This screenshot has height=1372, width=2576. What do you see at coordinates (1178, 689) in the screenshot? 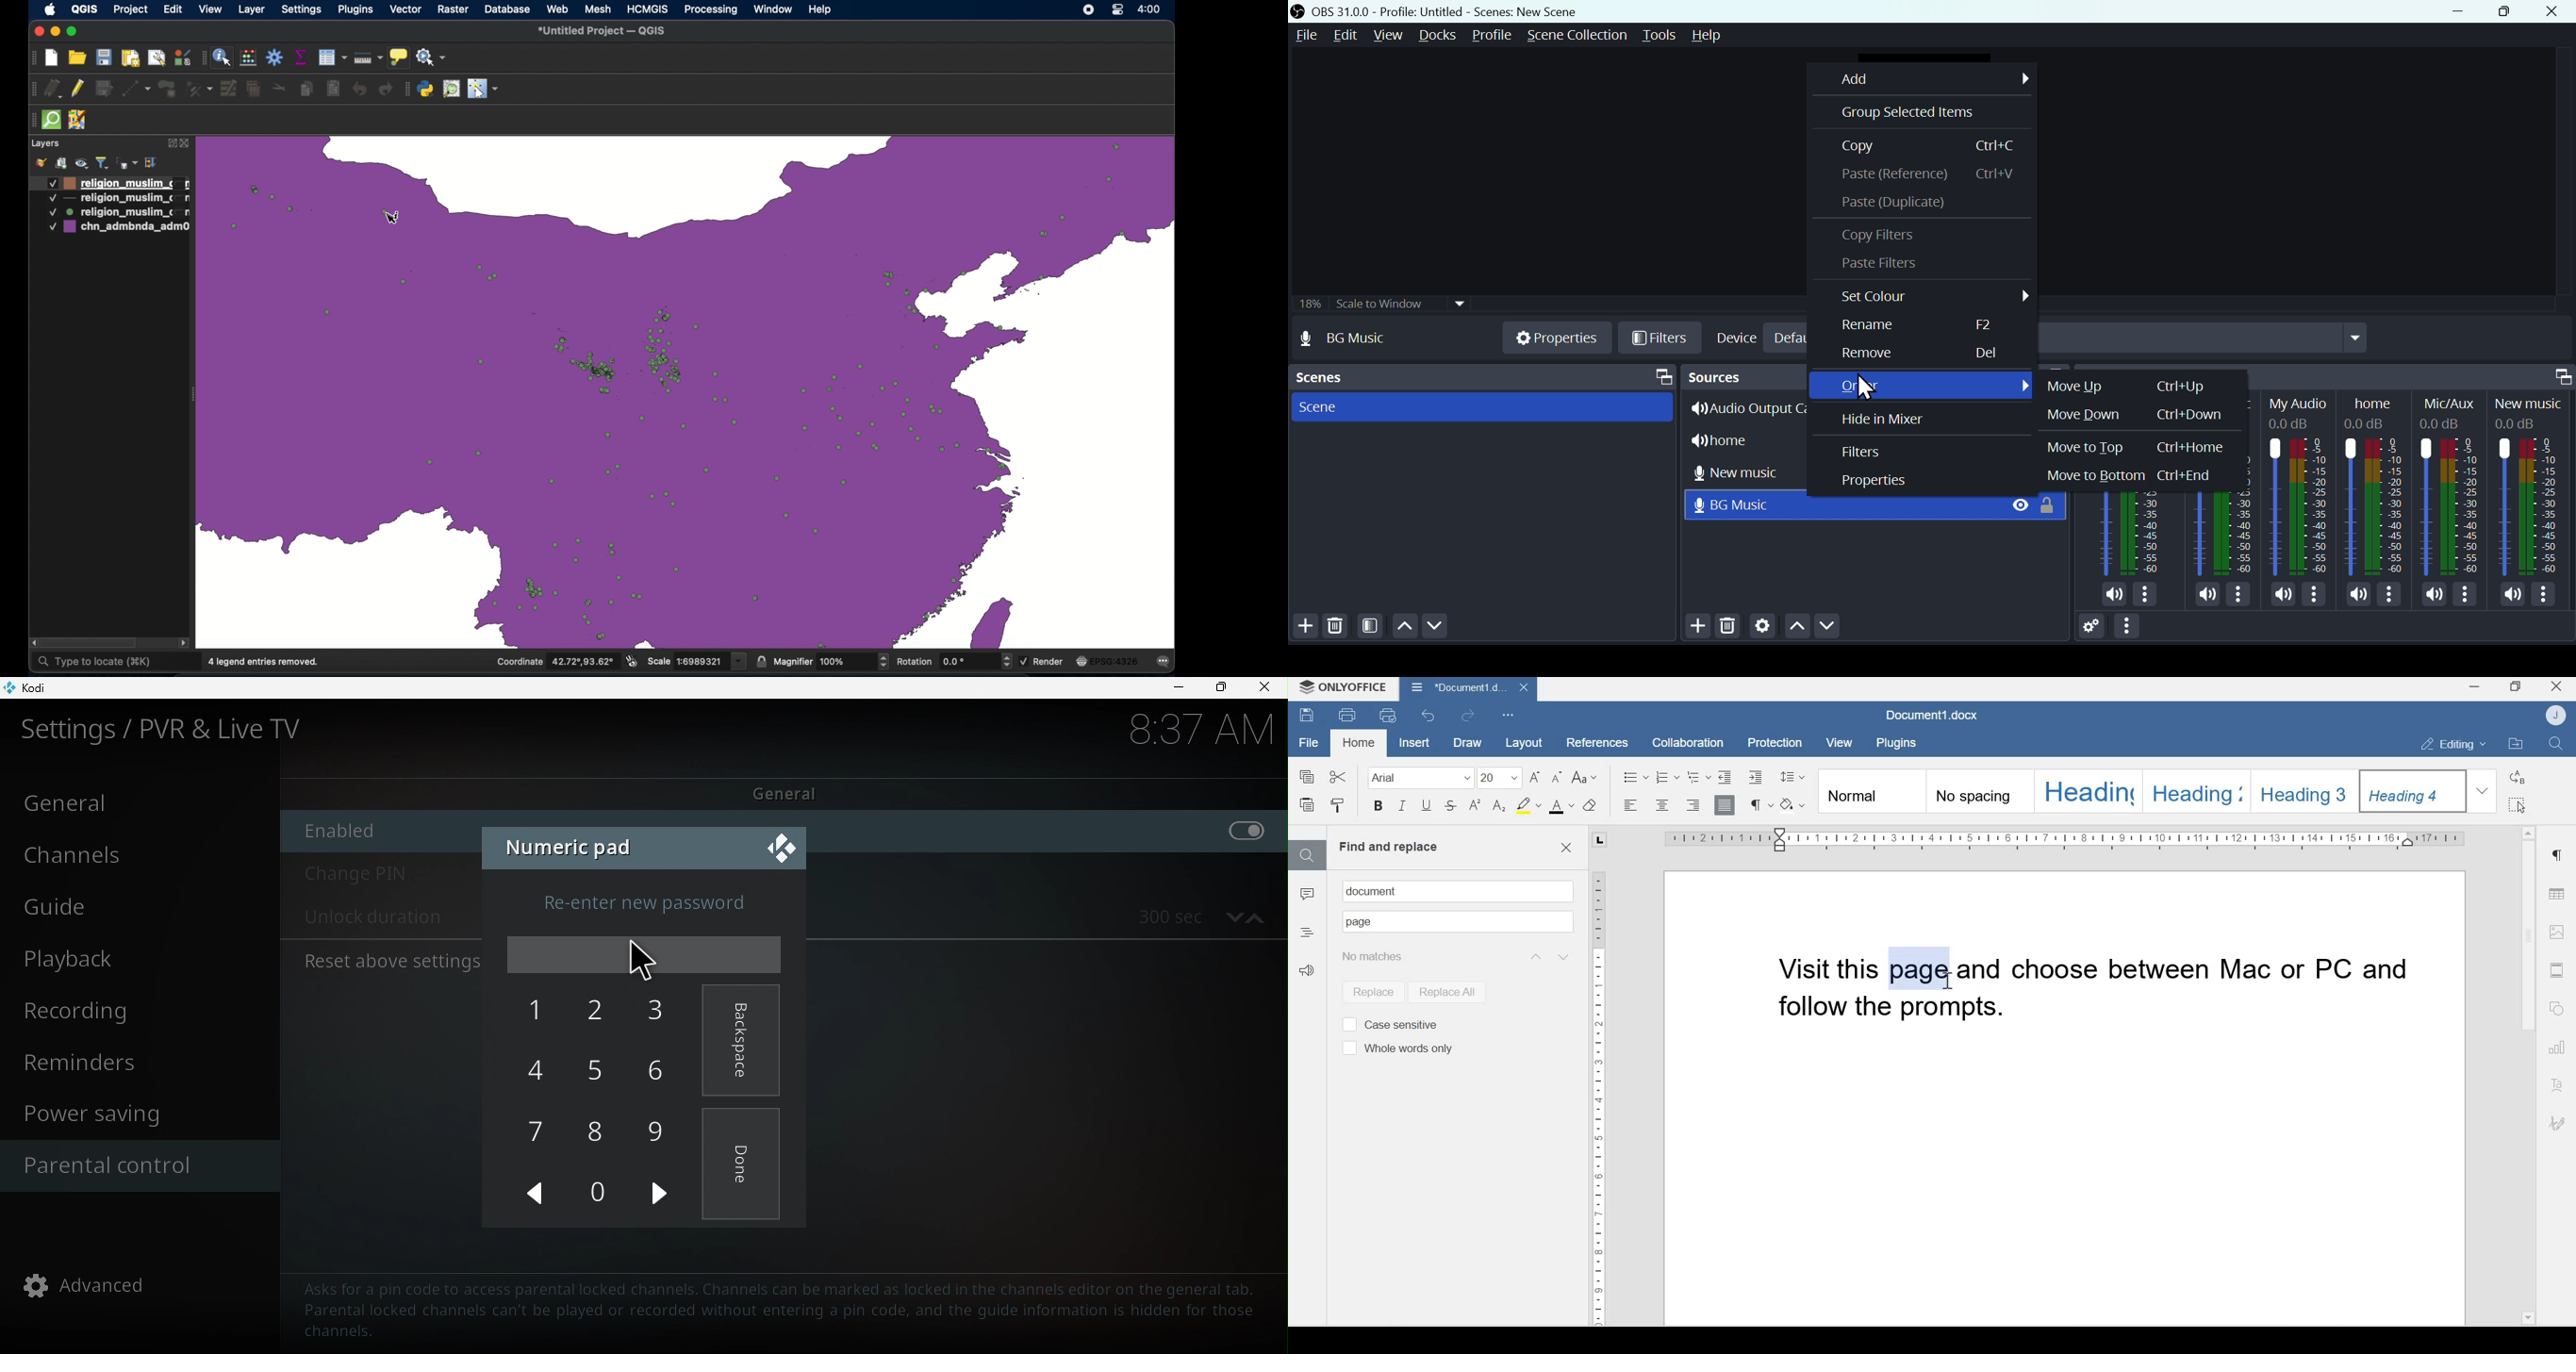
I see `Minimize` at bounding box center [1178, 689].